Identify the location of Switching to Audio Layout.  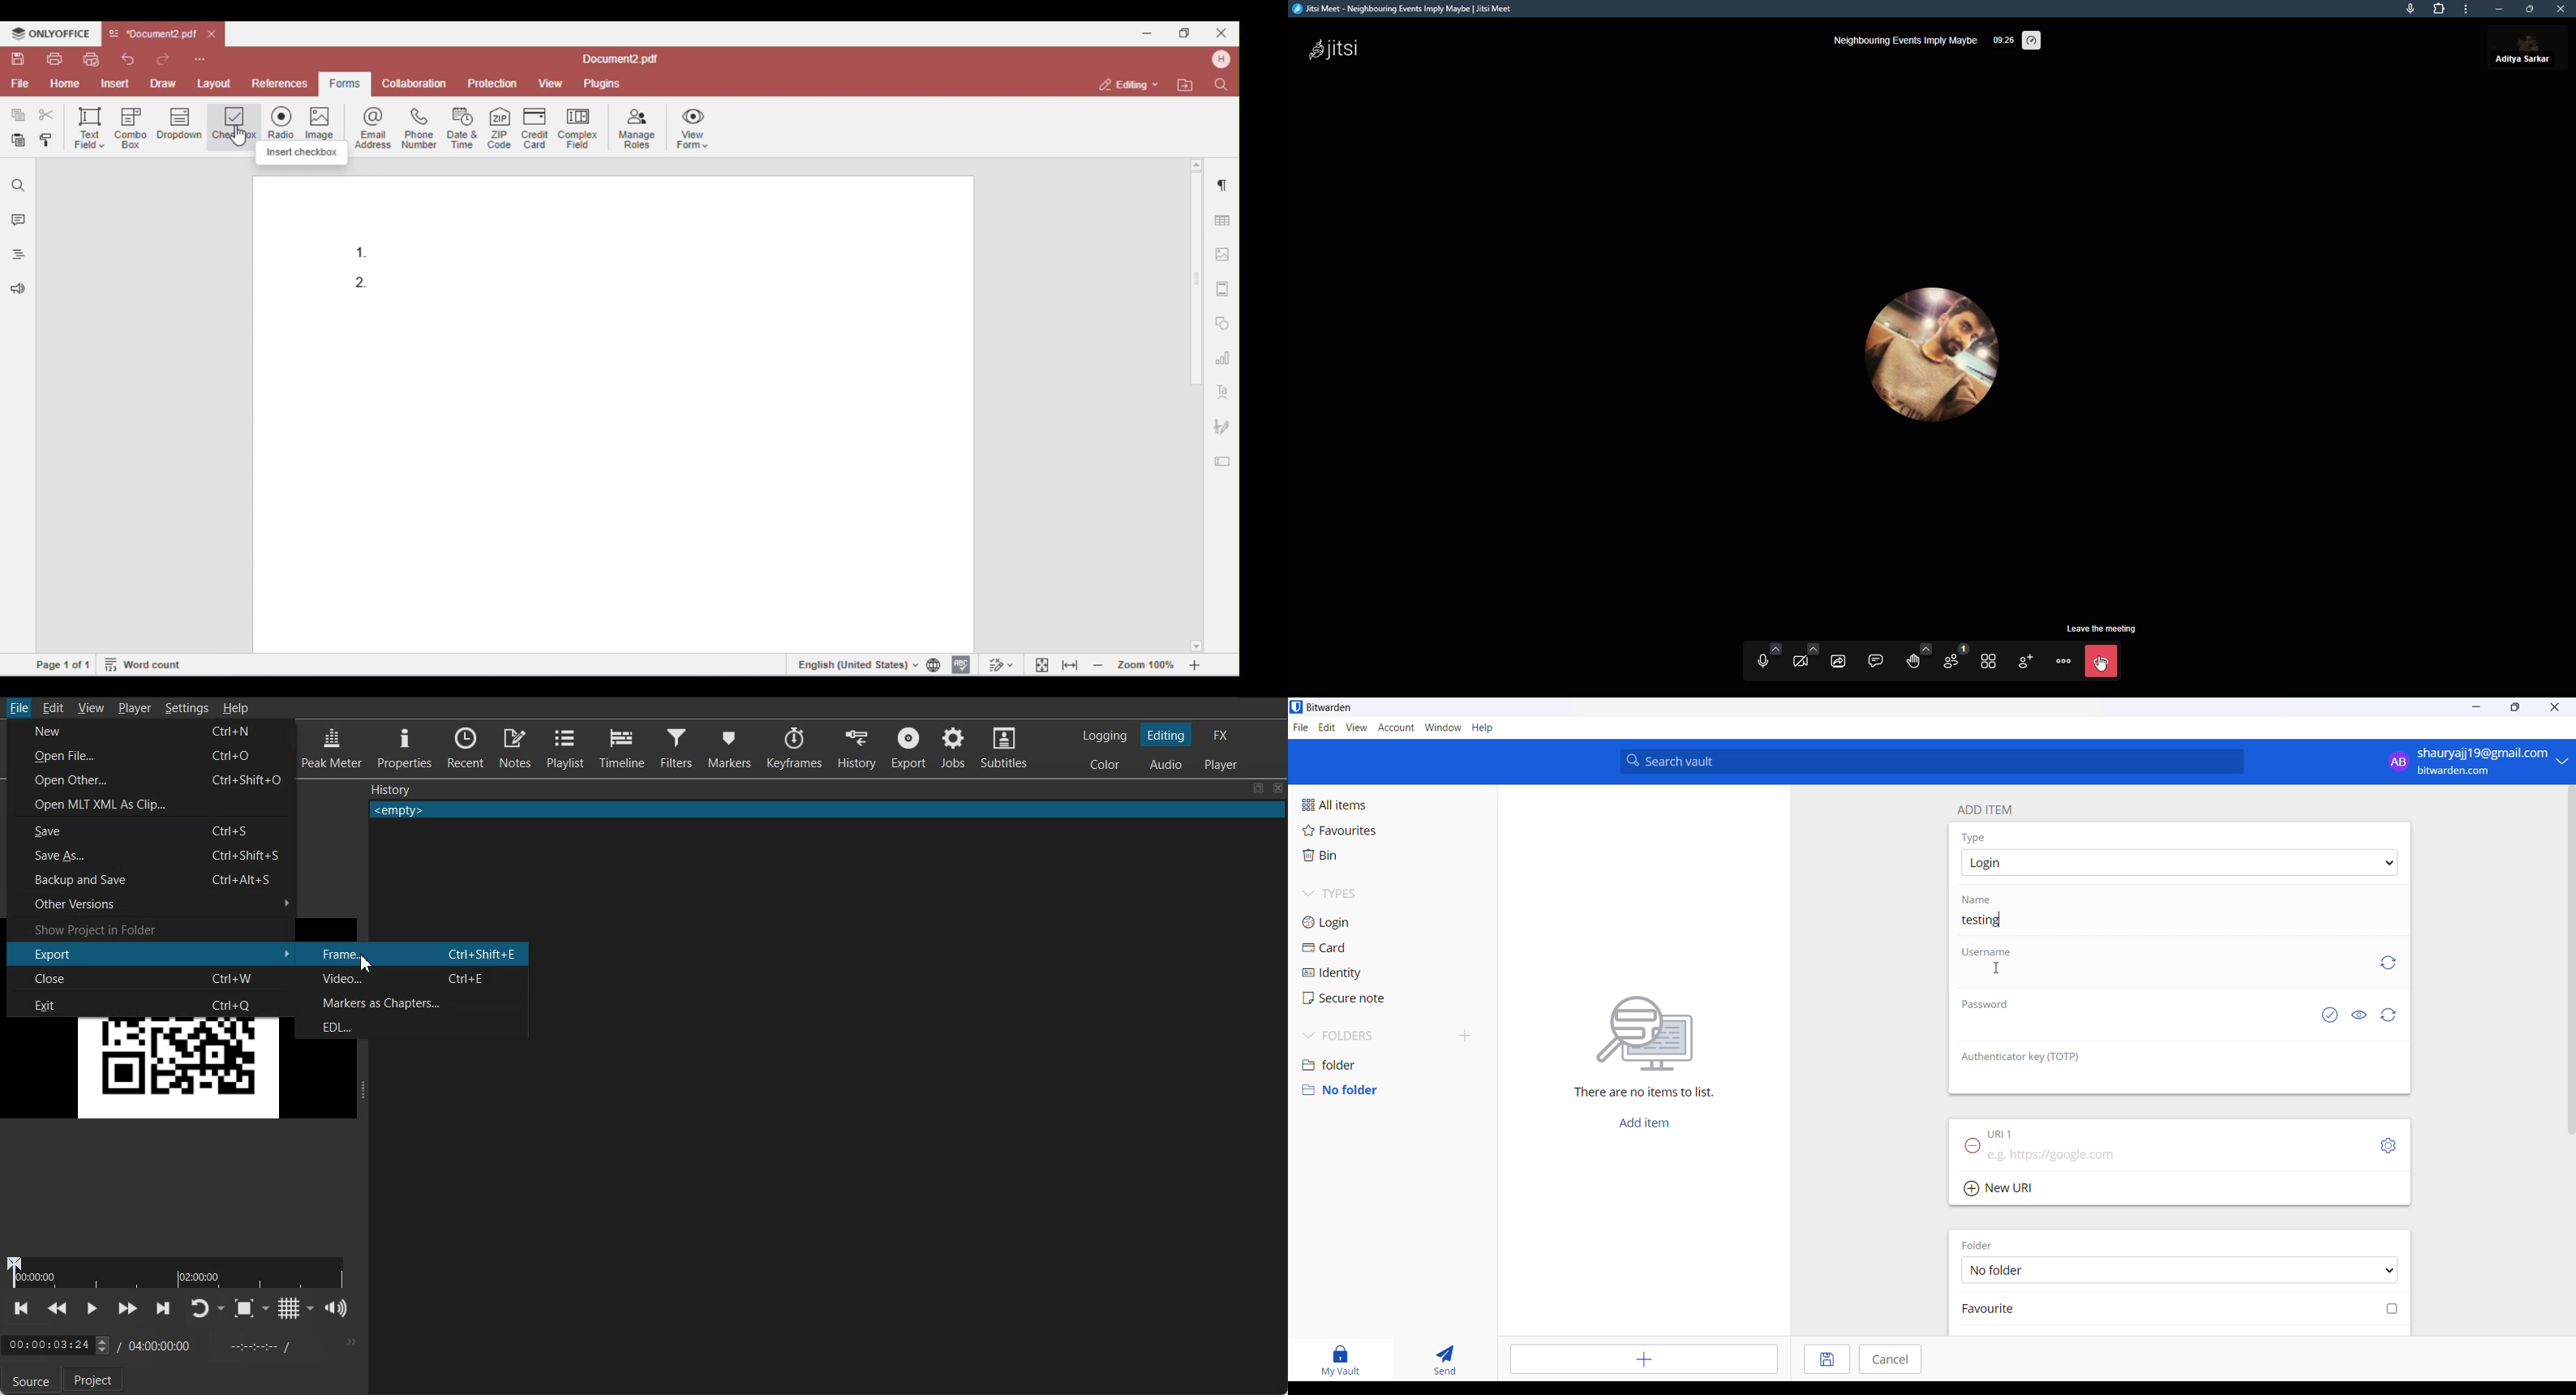
(1166, 762).